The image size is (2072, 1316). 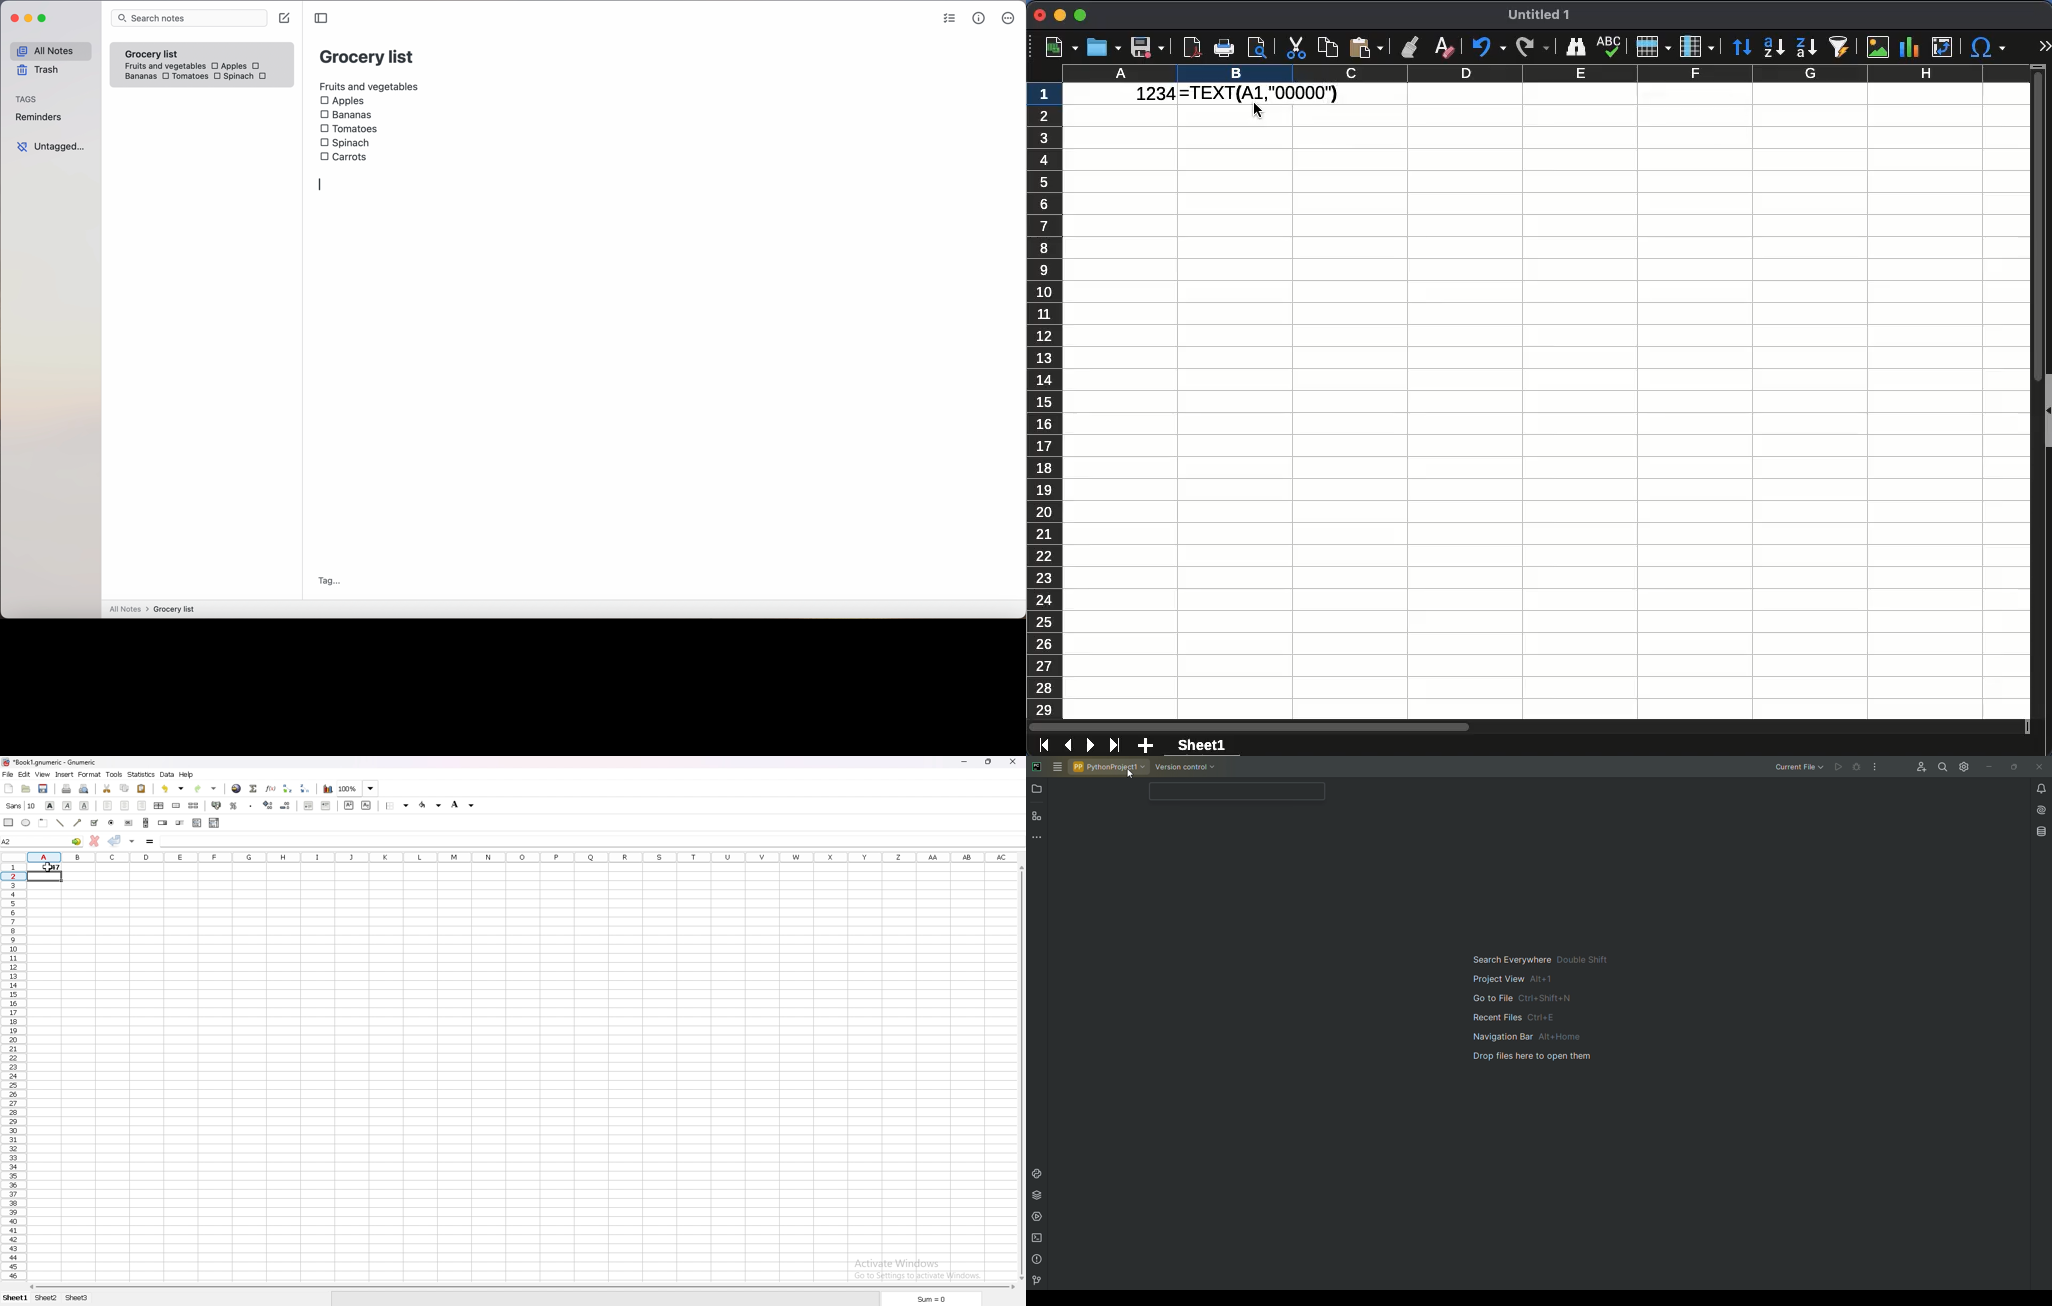 What do you see at coordinates (1261, 119) in the screenshot?
I see `cursor` at bounding box center [1261, 119].